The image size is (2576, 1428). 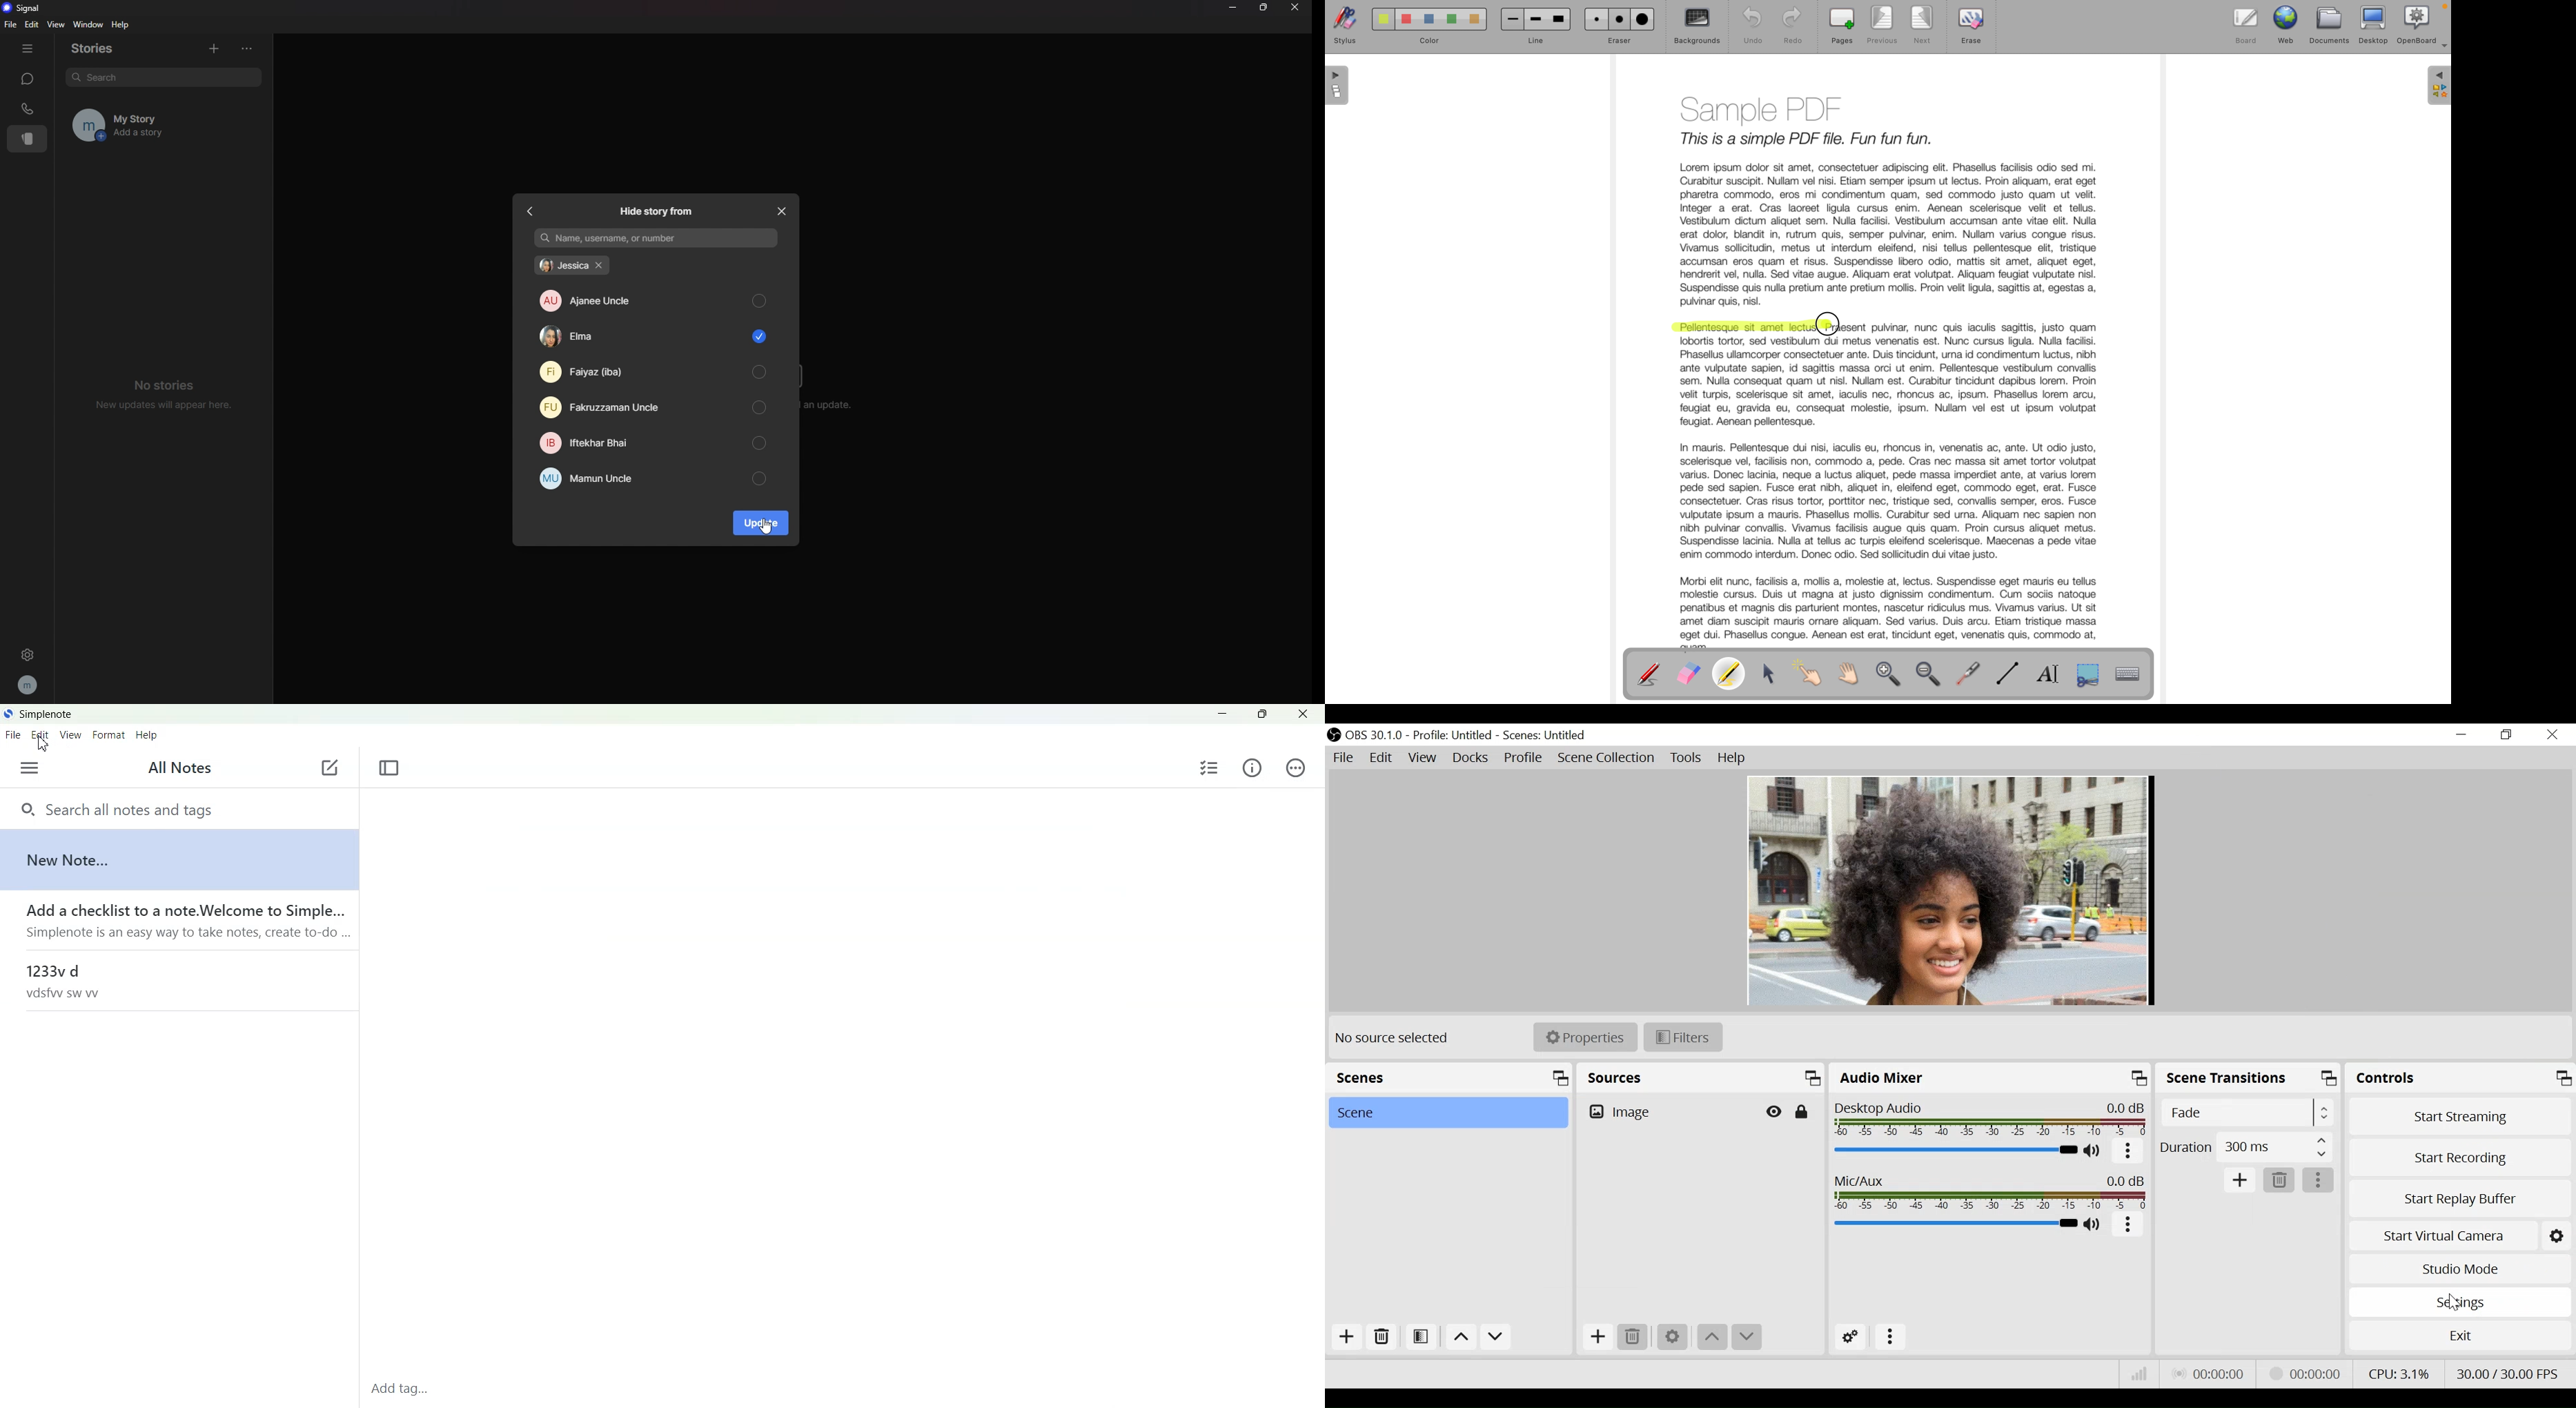 I want to click on Open Filter Scene, so click(x=1421, y=1336).